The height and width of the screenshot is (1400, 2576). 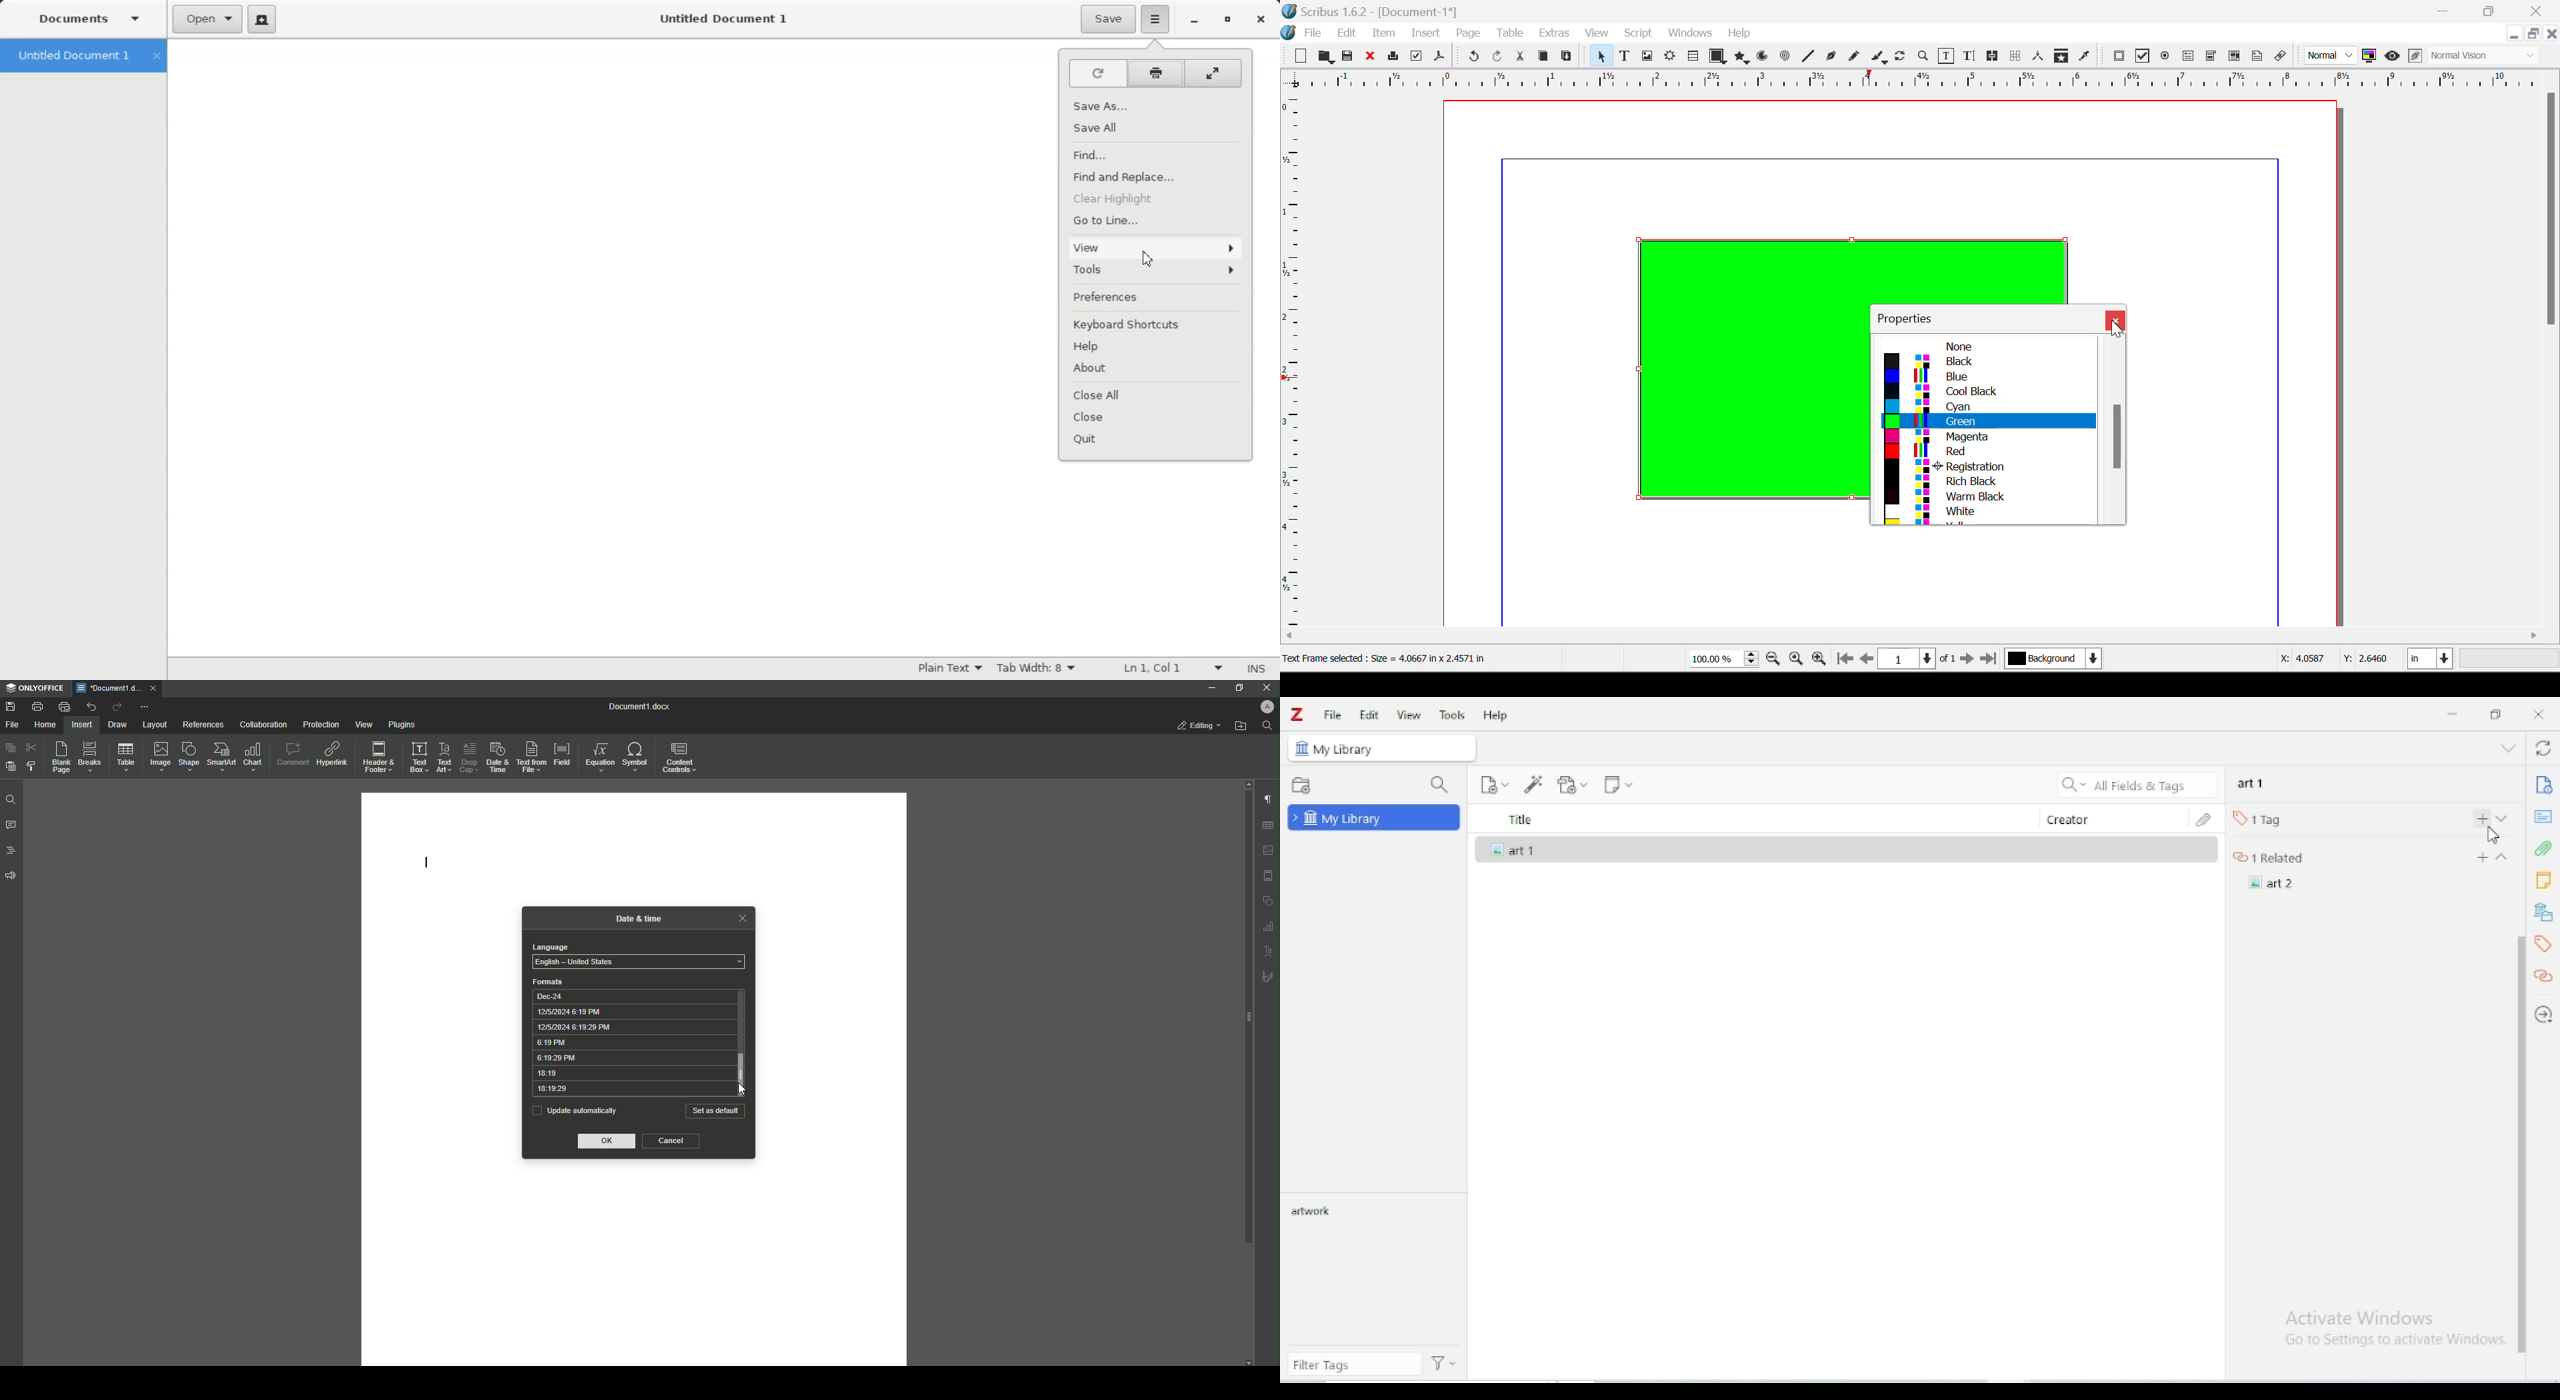 I want to click on Find and Replace, so click(x=1157, y=176).